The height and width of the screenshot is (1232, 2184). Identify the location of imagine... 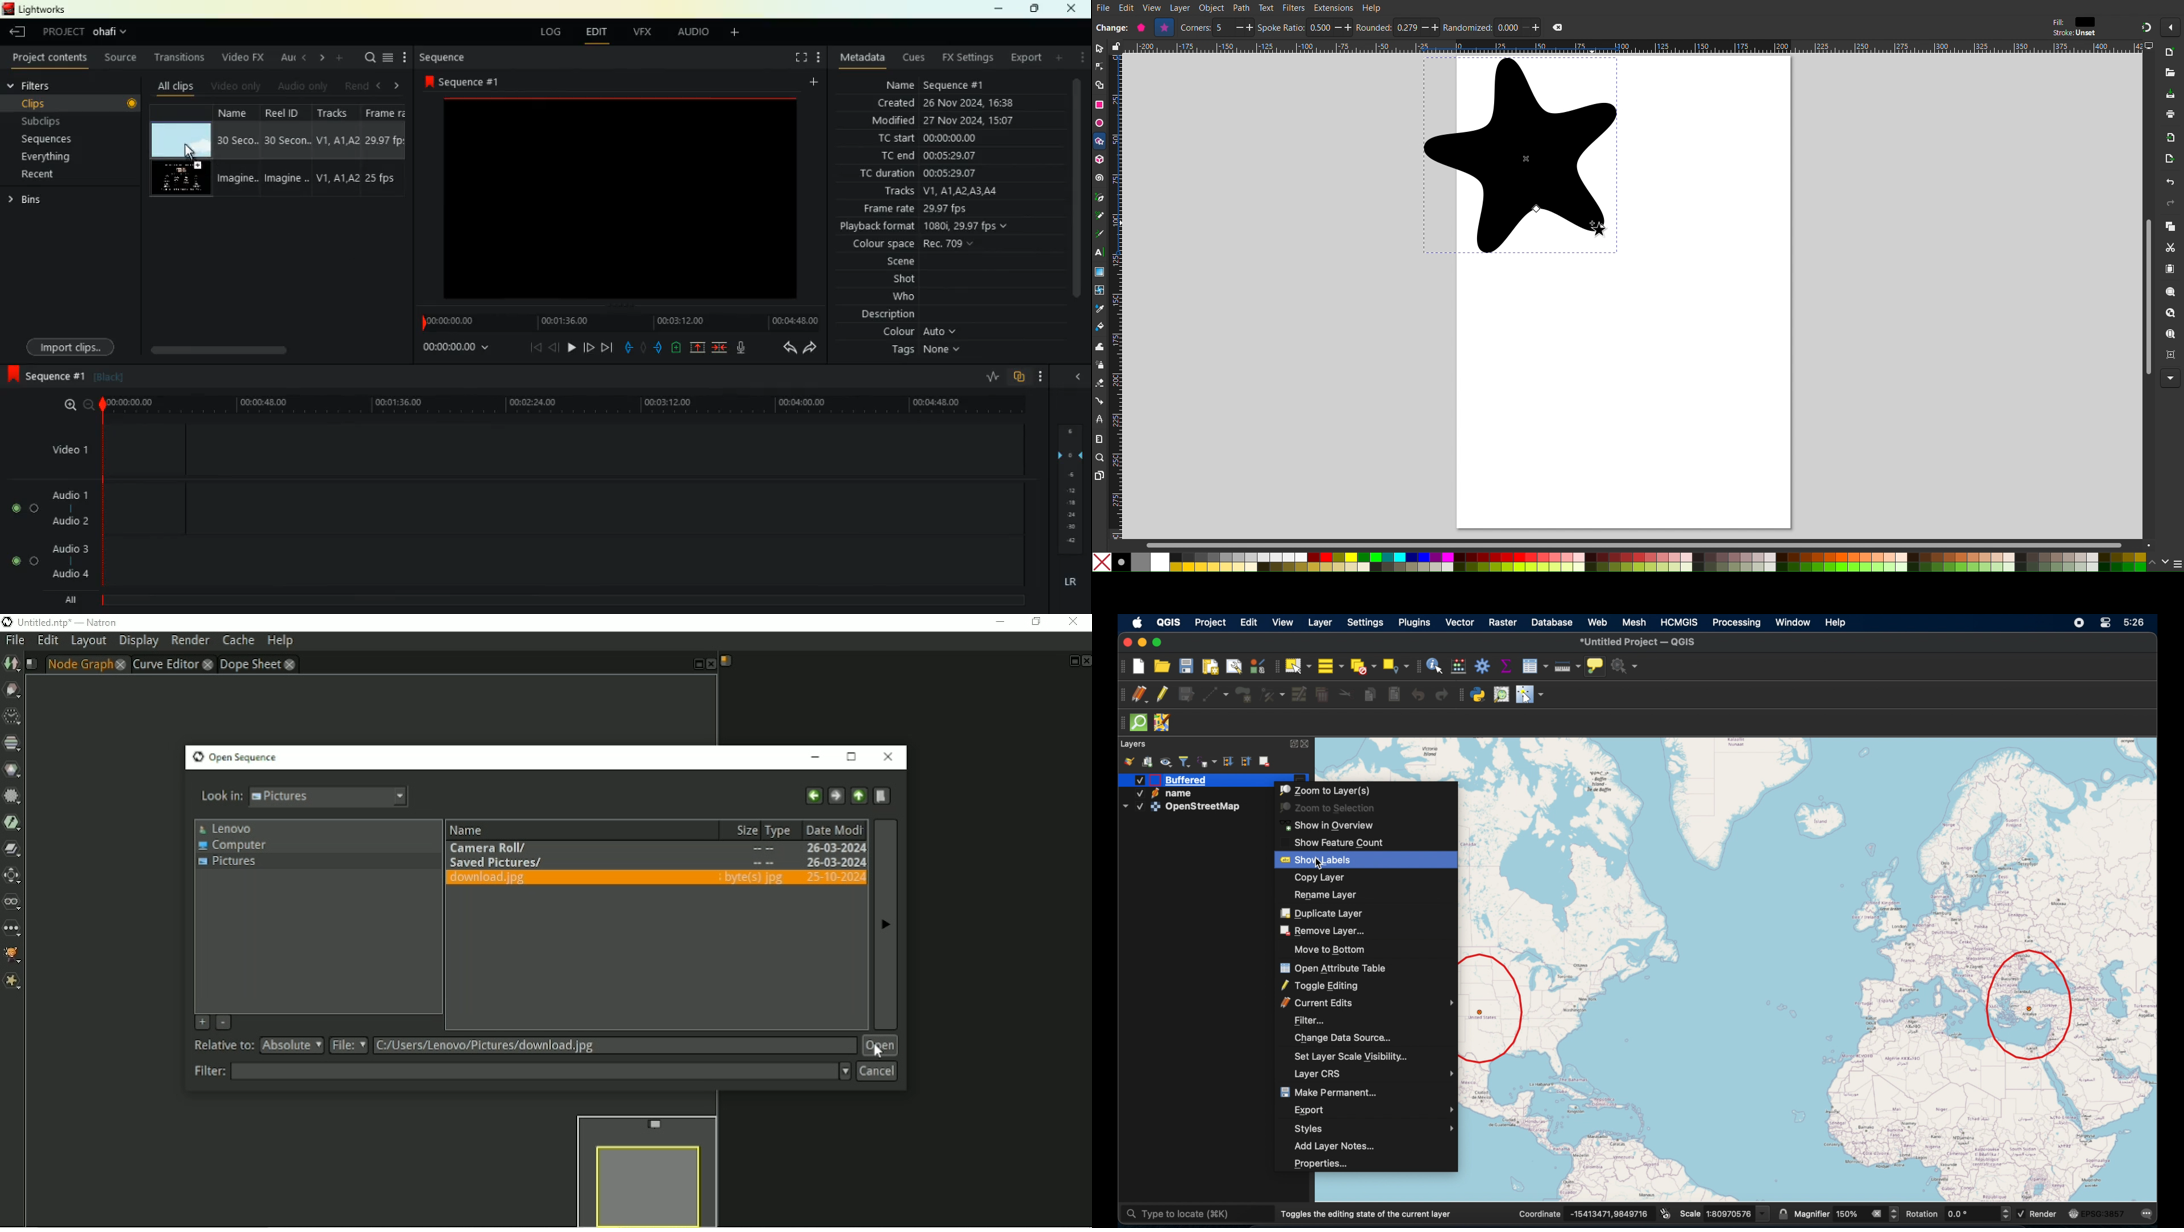
(237, 180).